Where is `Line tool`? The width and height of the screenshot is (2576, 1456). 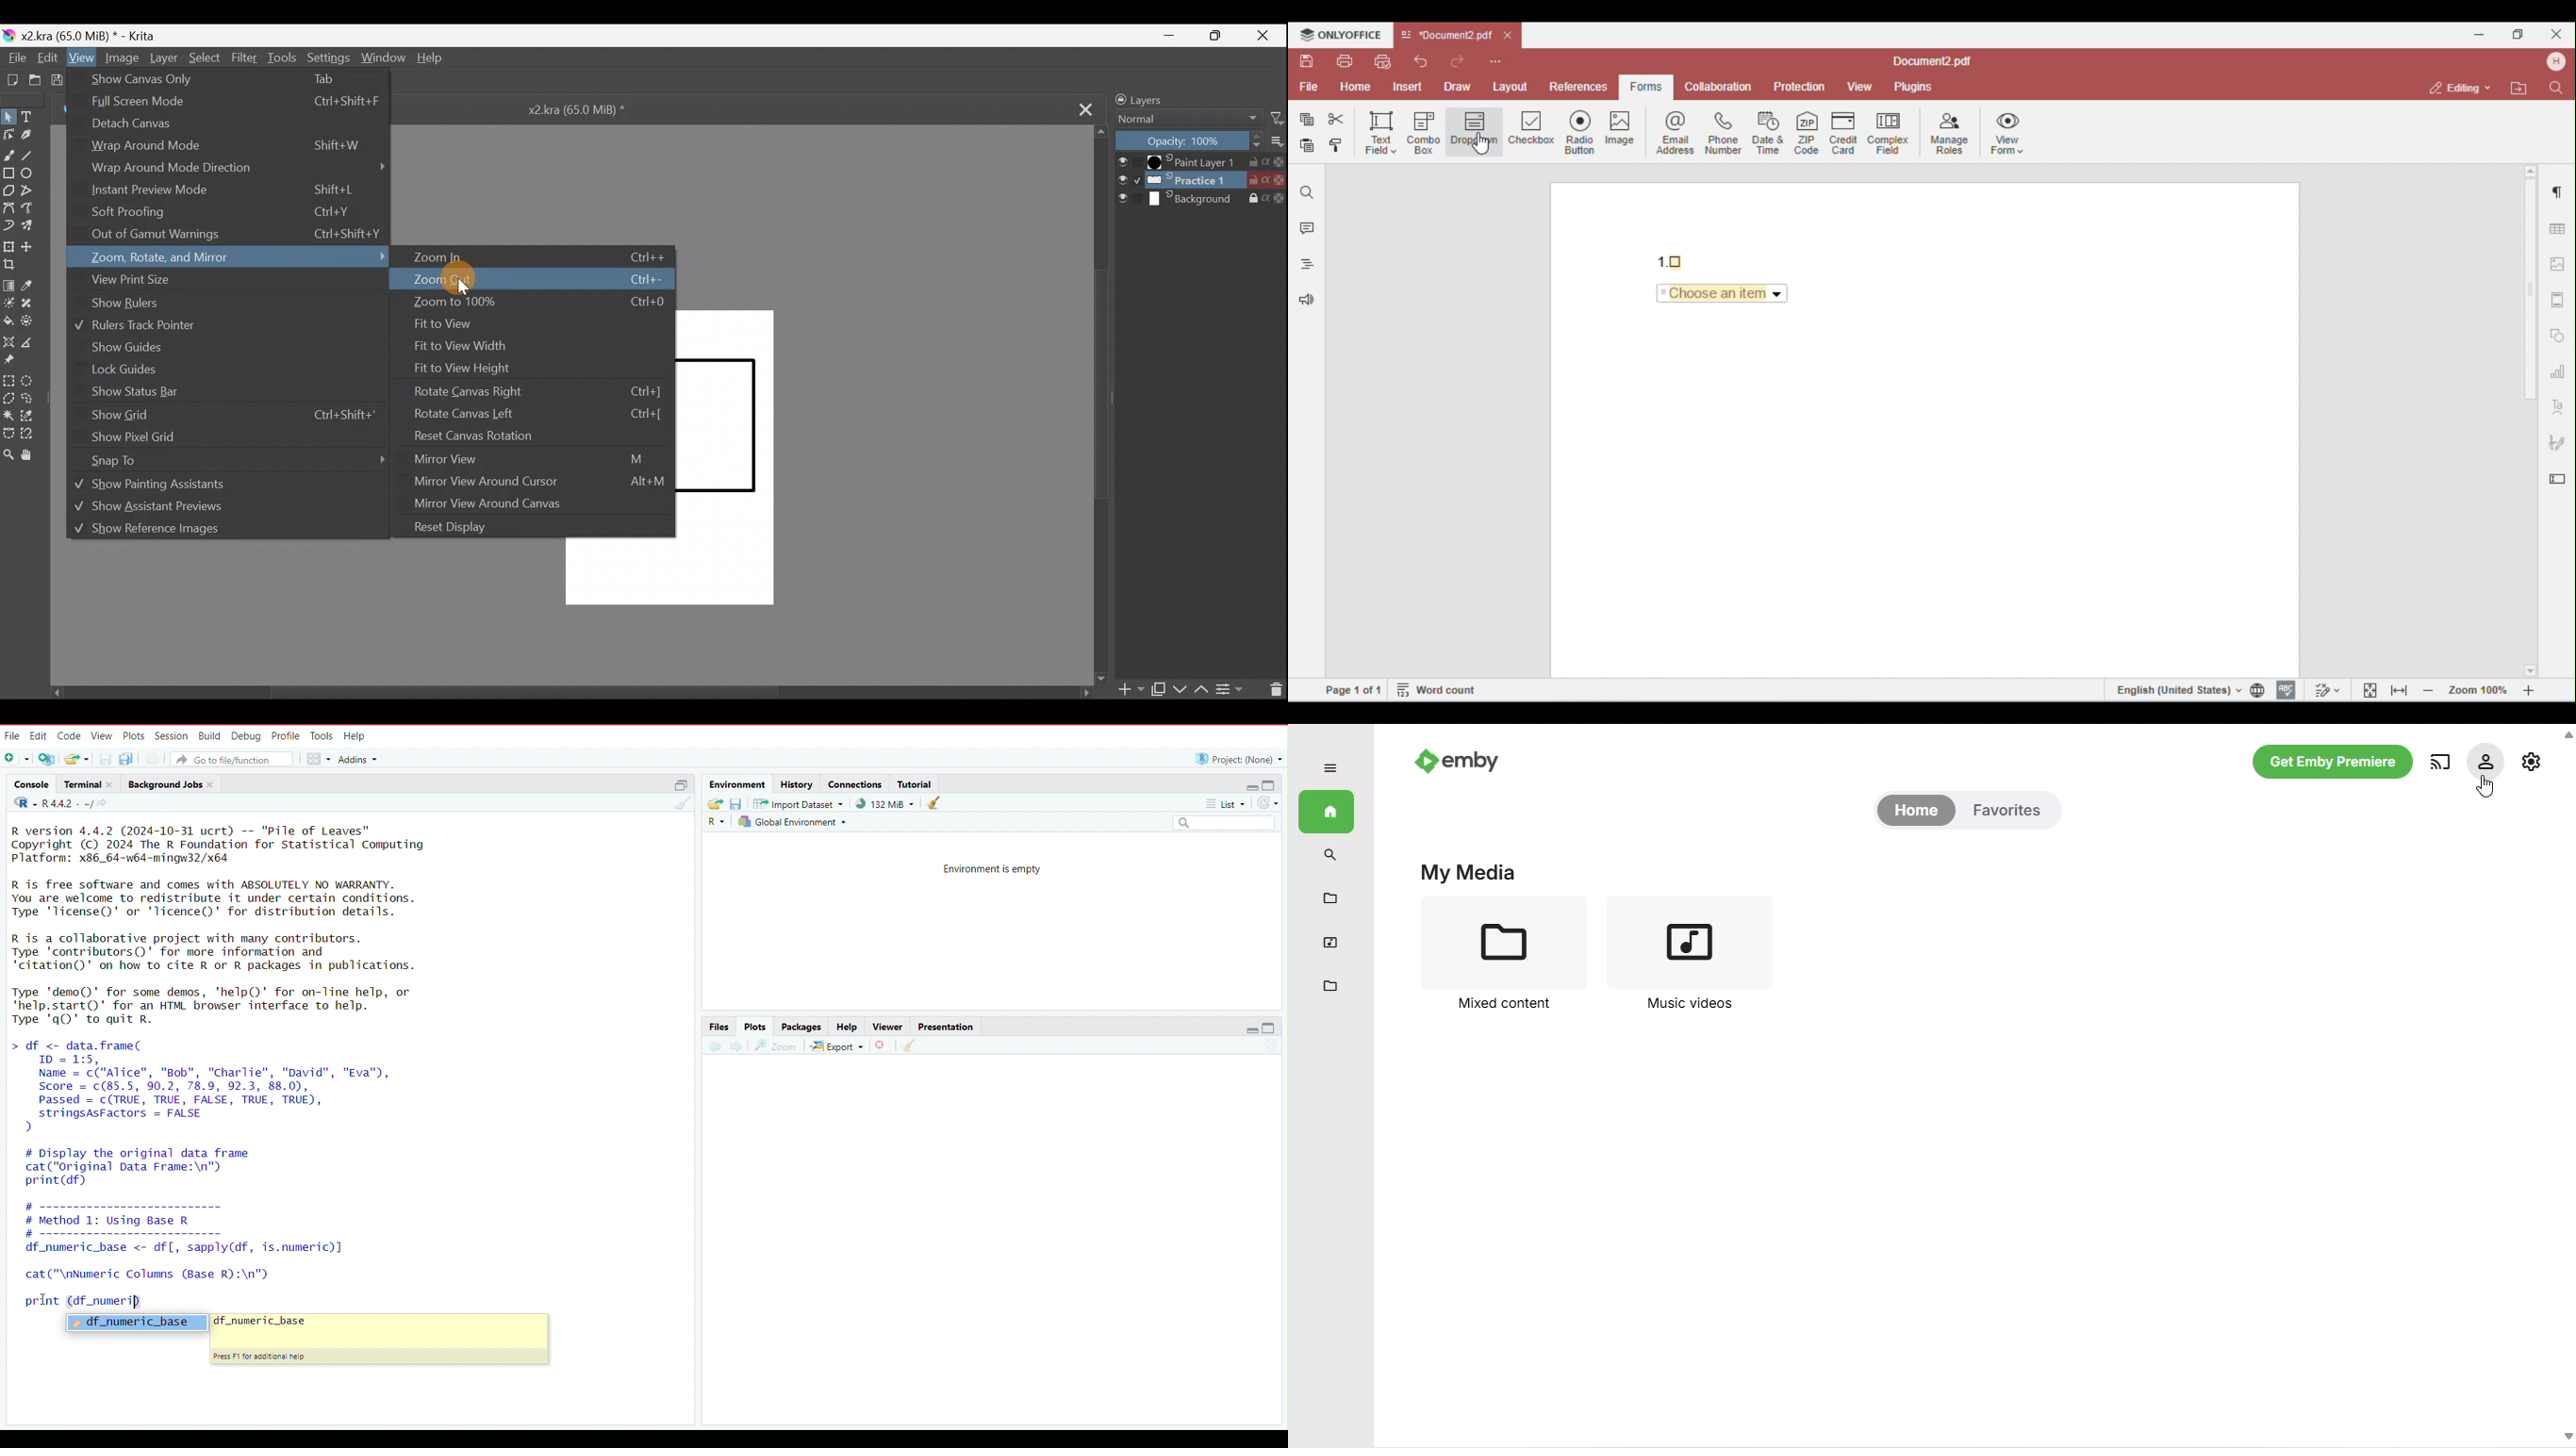
Line tool is located at coordinates (34, 154).